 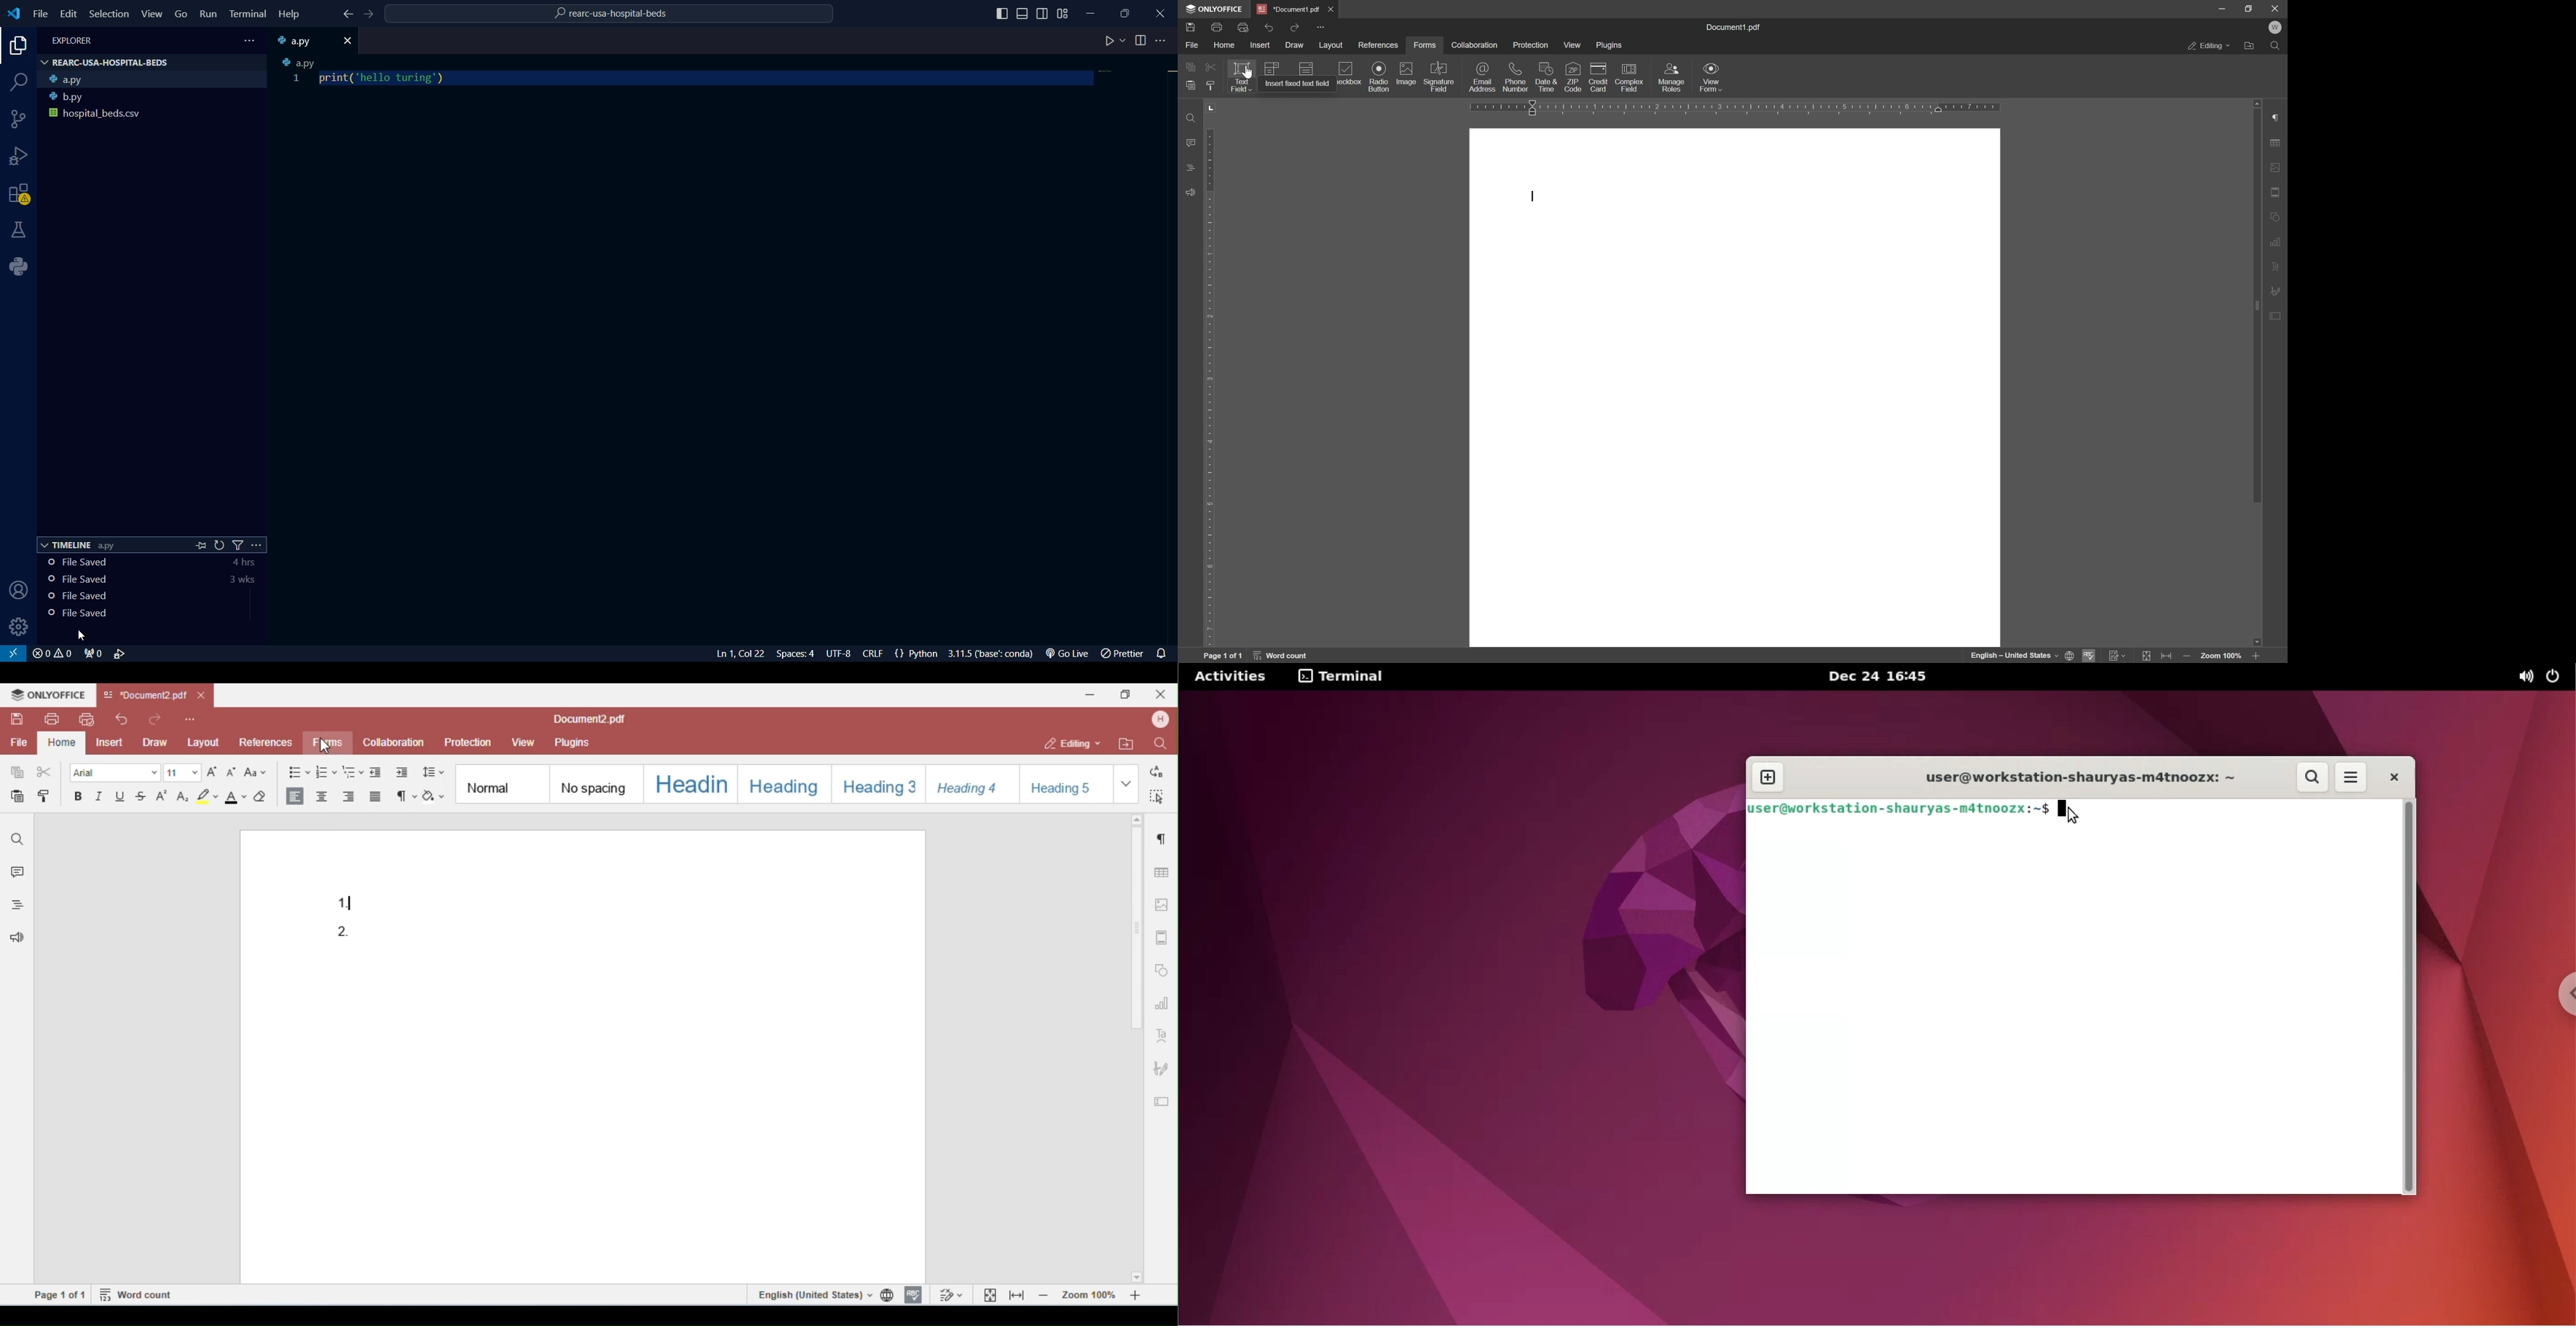 I want to click on timeline, so click(x=128, y=597).